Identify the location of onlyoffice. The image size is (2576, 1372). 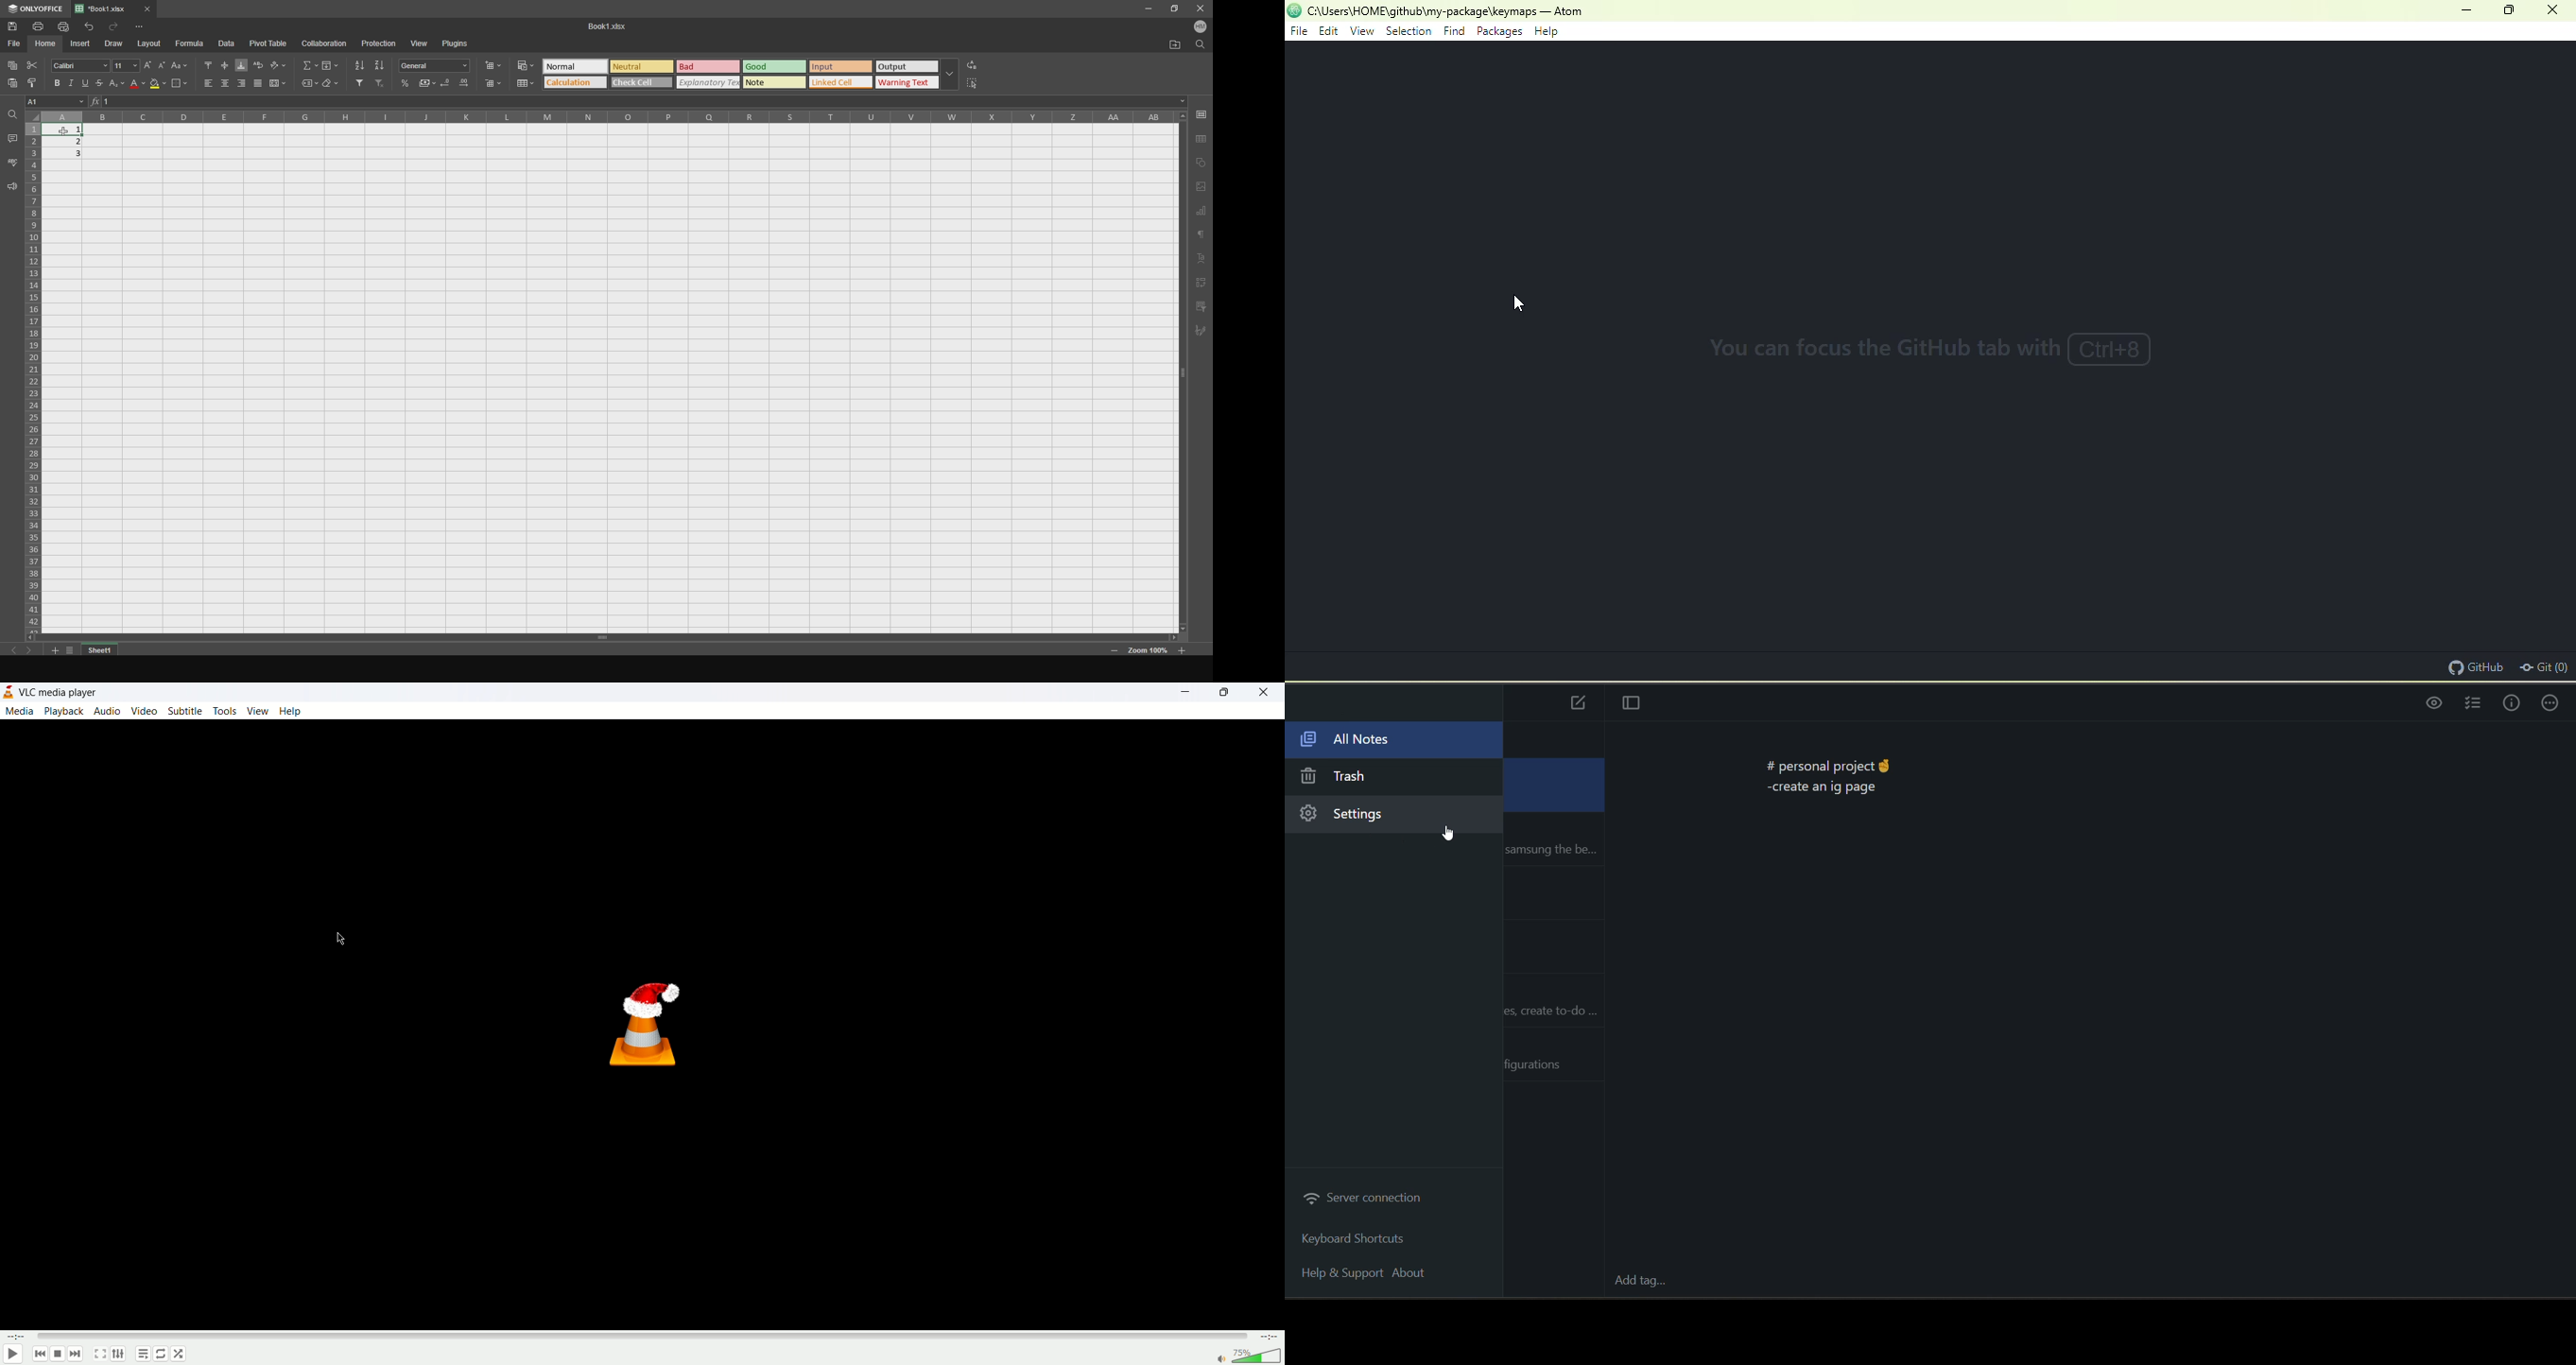
(35, 9).